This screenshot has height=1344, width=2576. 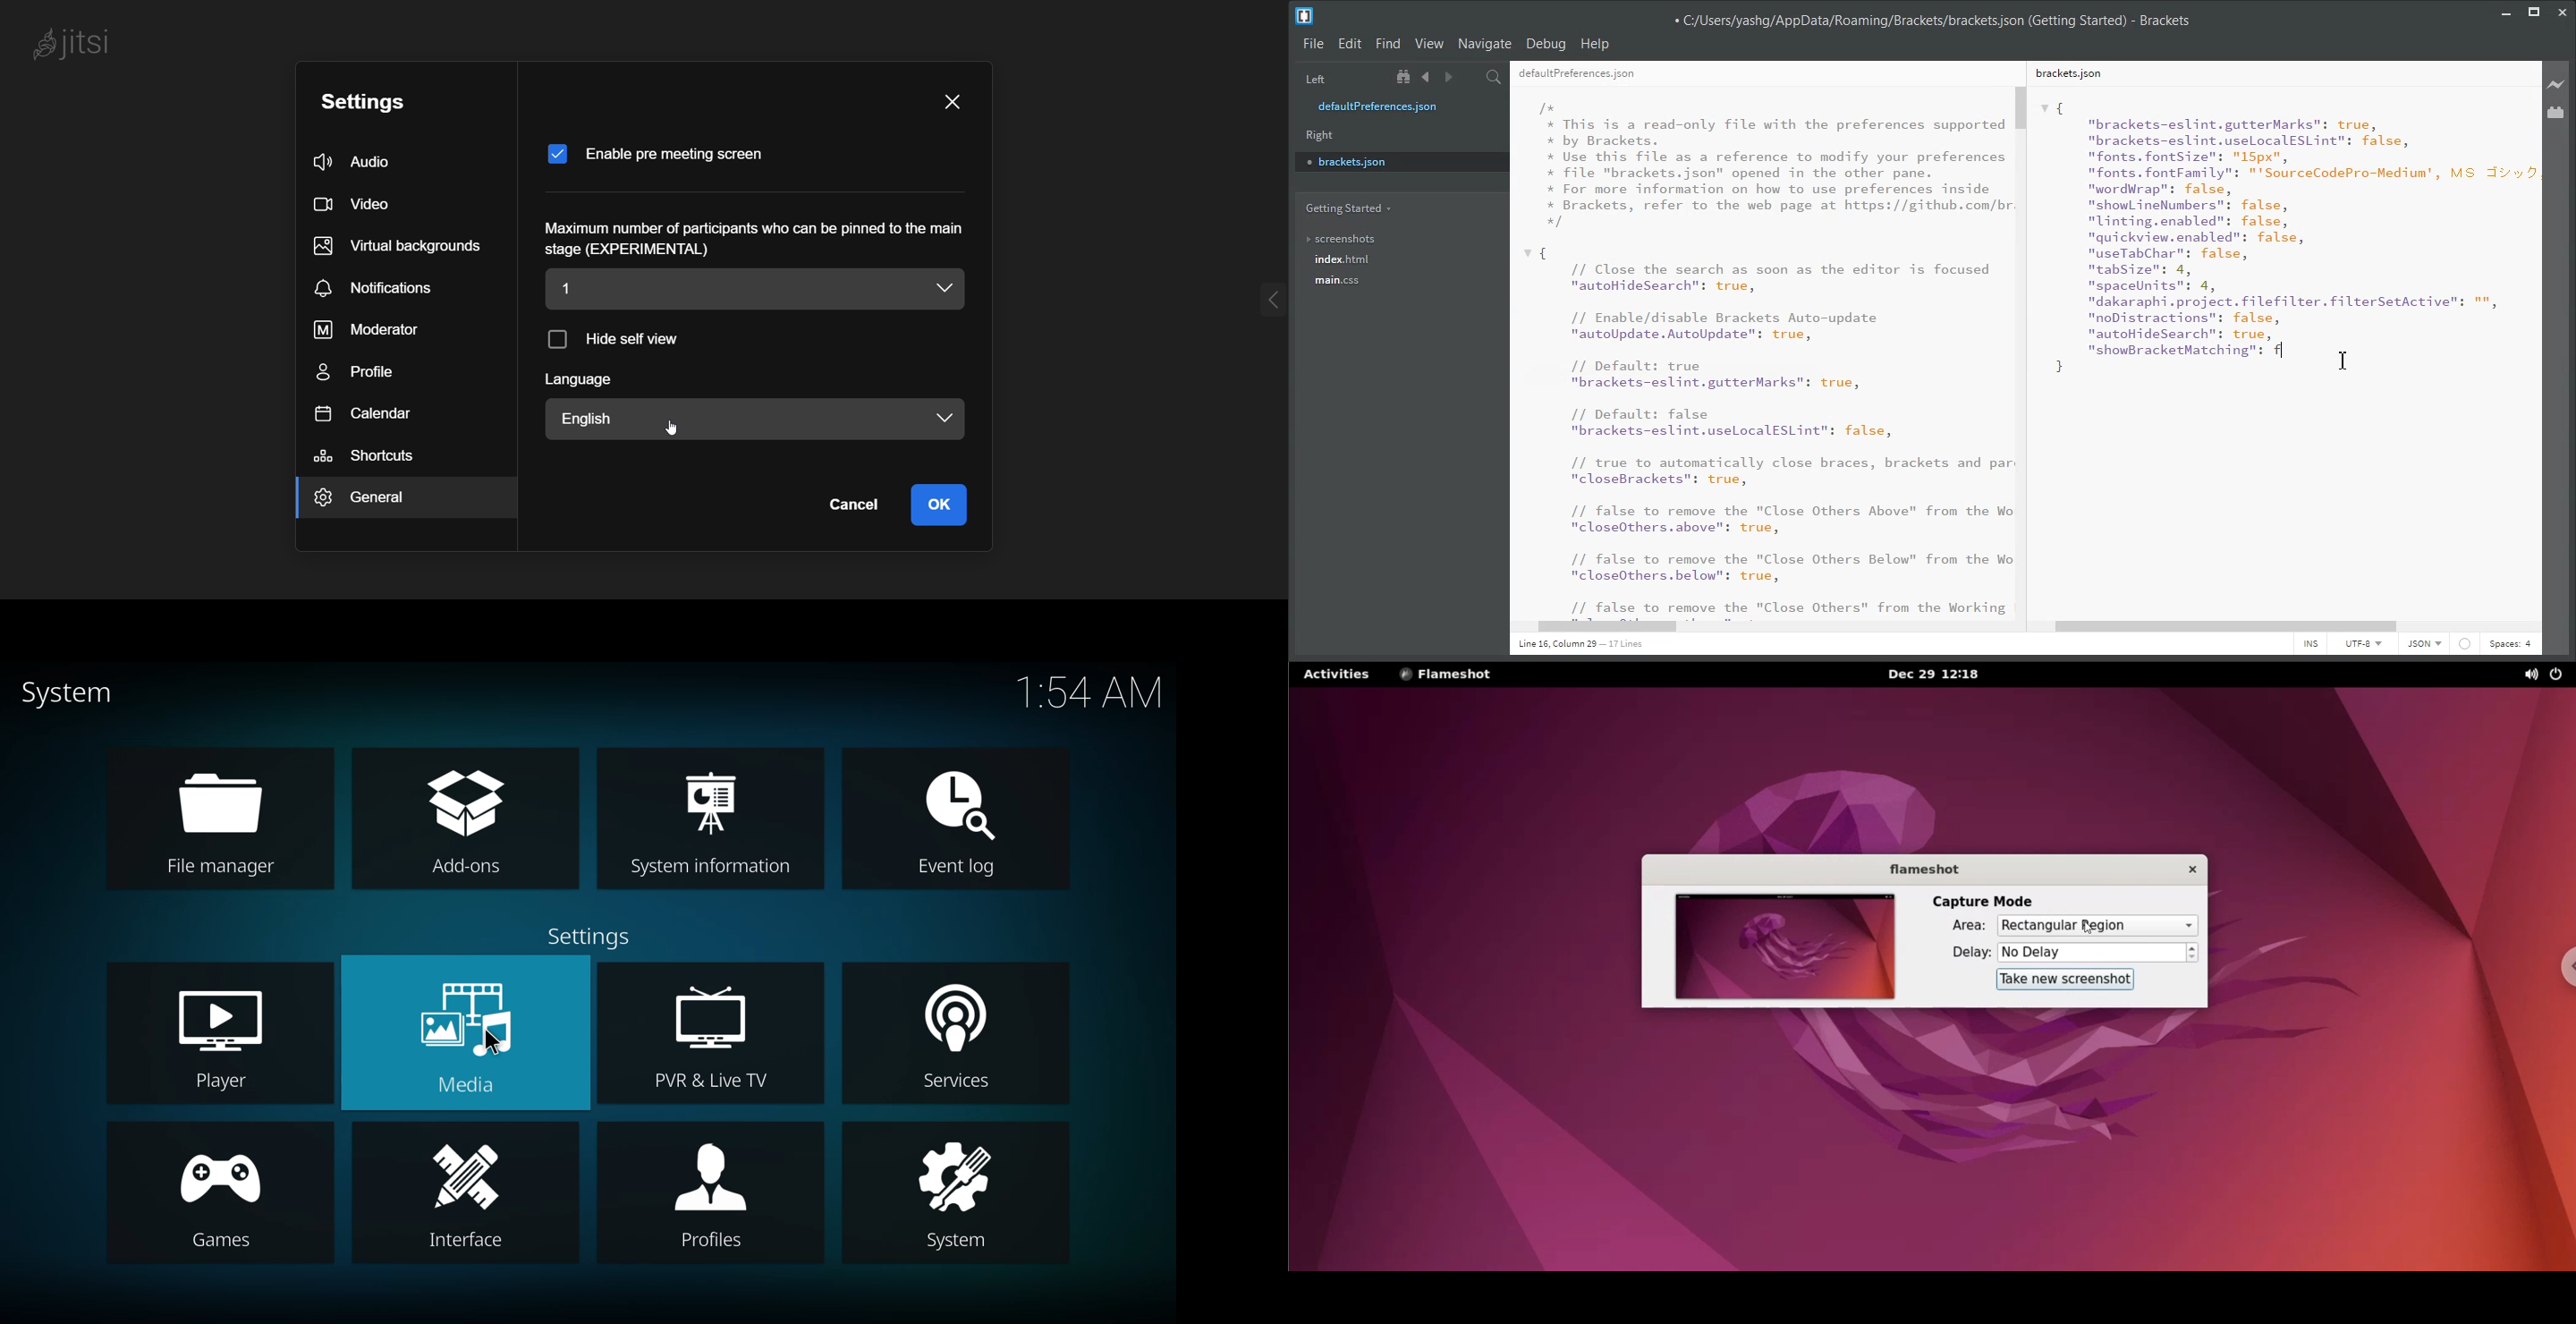 I want to click on jitsi, so click(x=94, y=50).